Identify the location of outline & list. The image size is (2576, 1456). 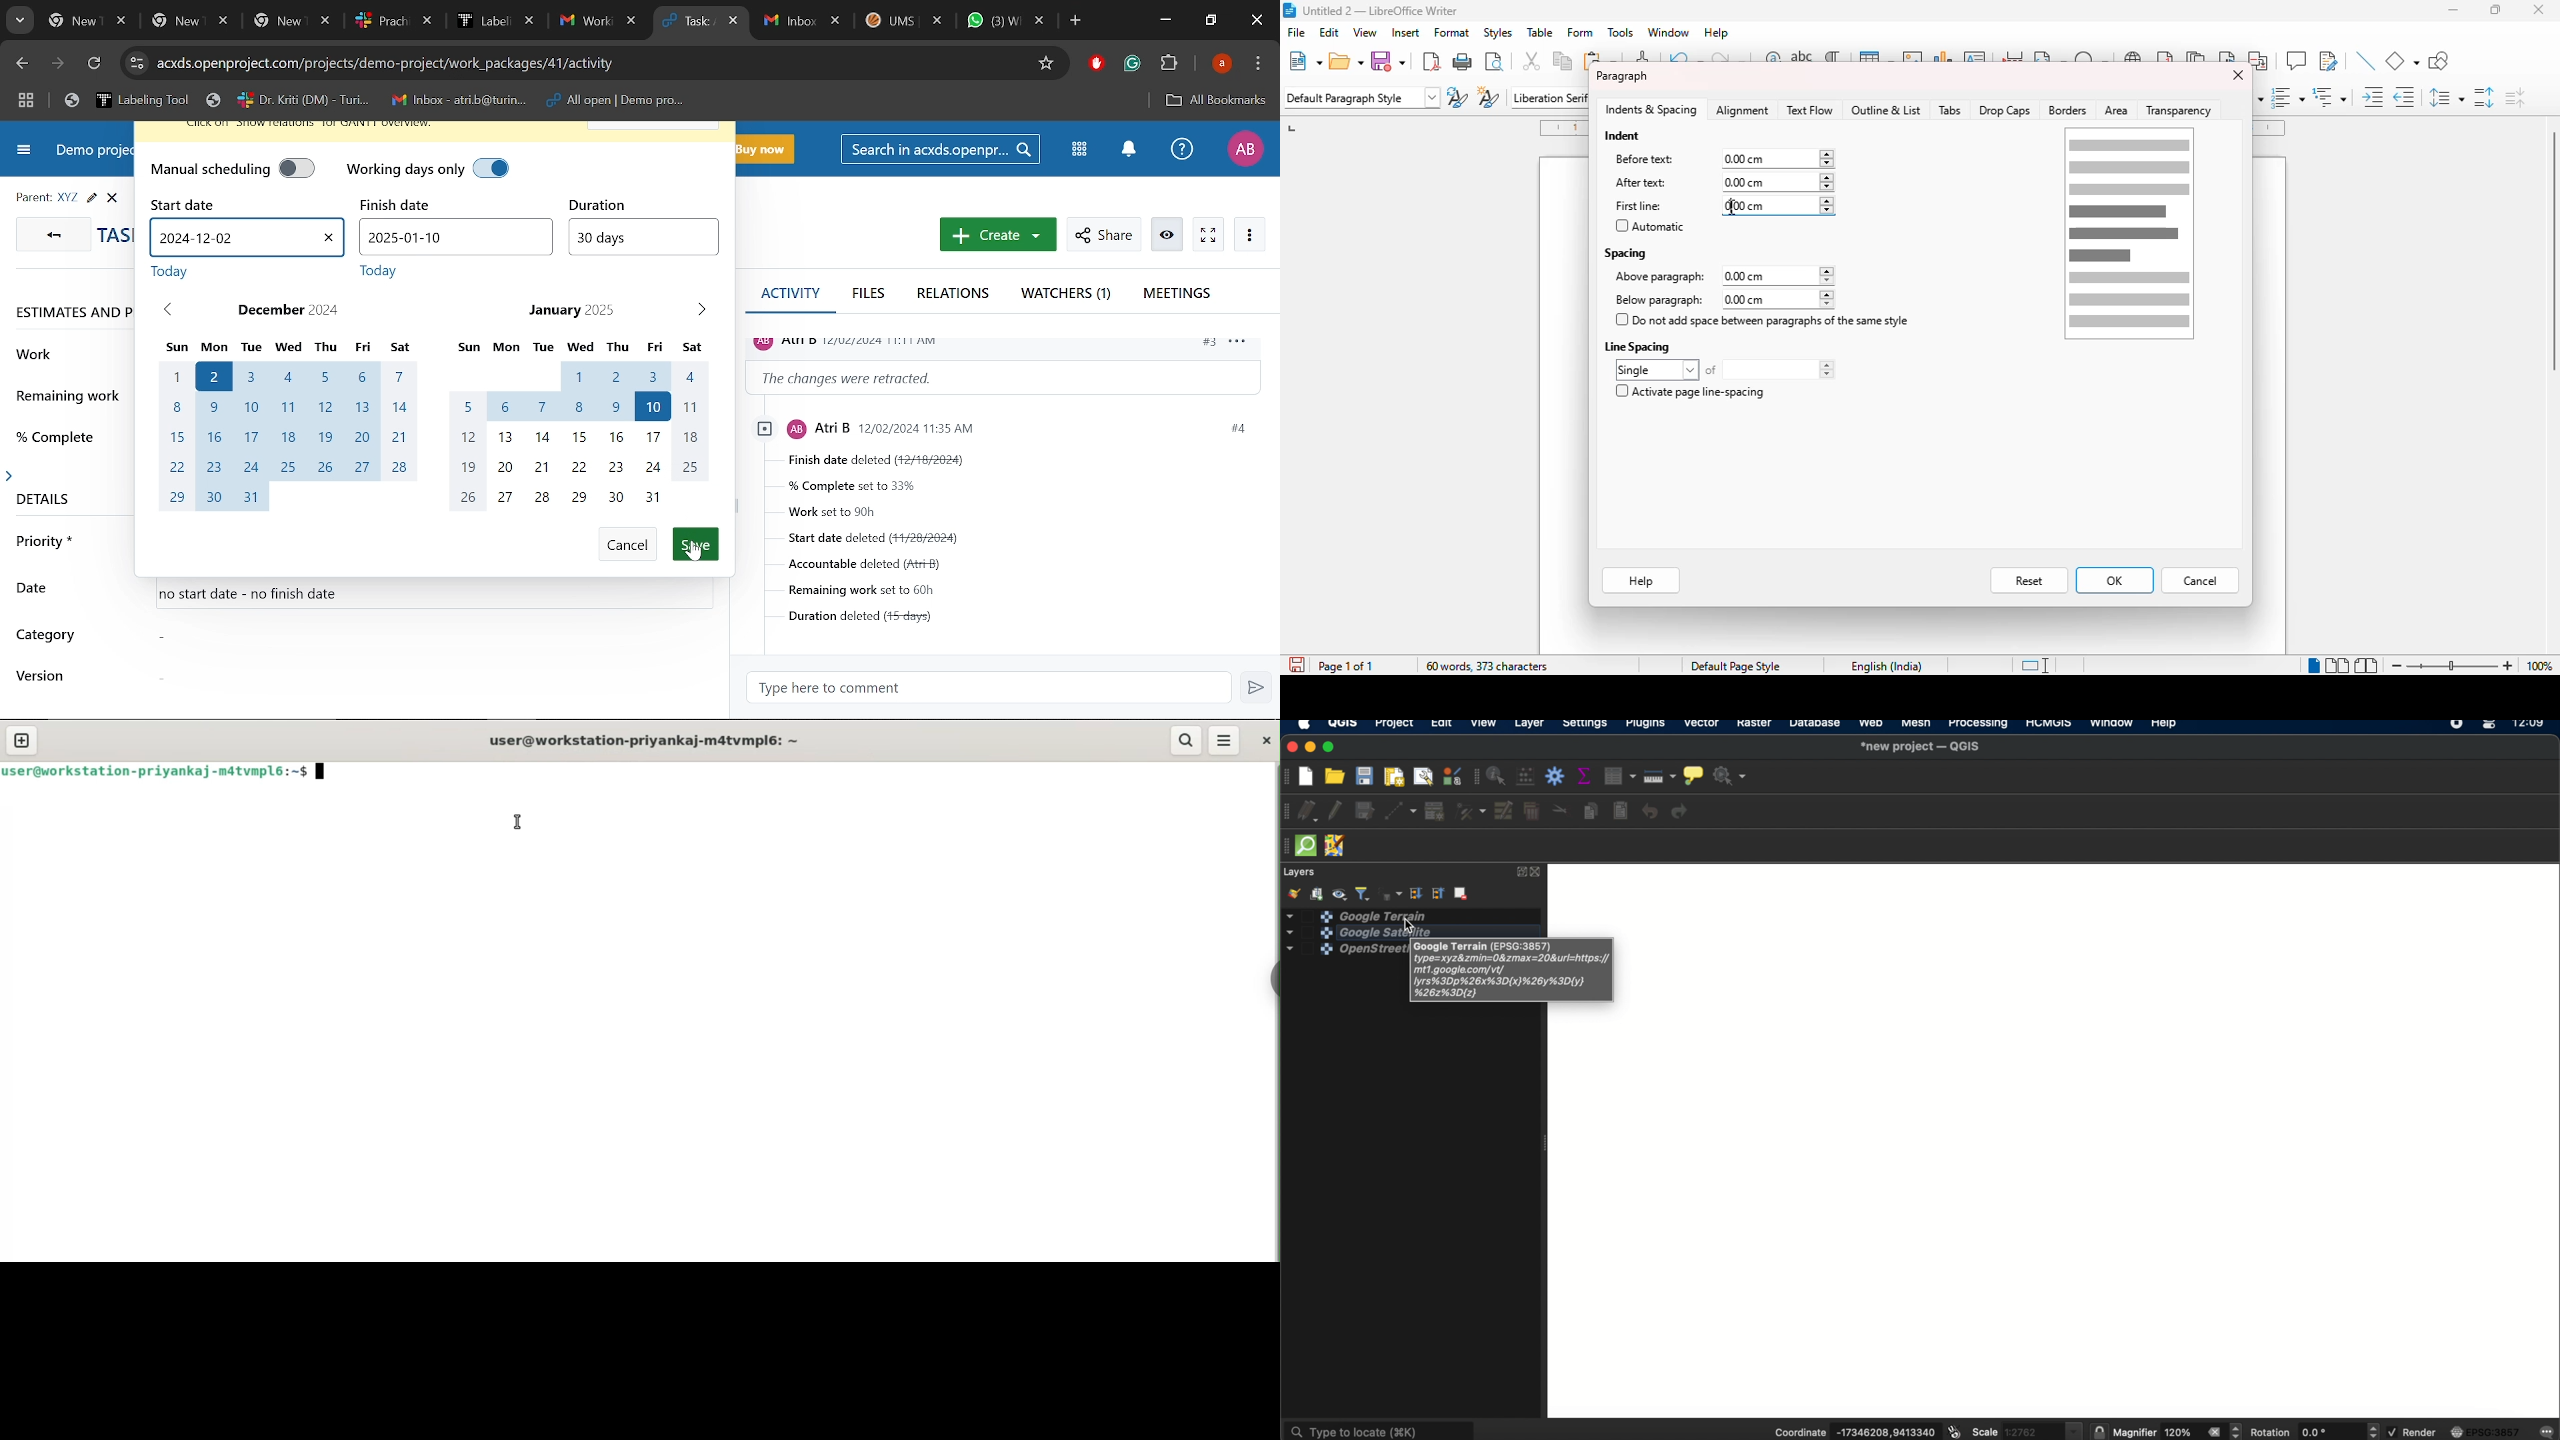
(1886, 110).